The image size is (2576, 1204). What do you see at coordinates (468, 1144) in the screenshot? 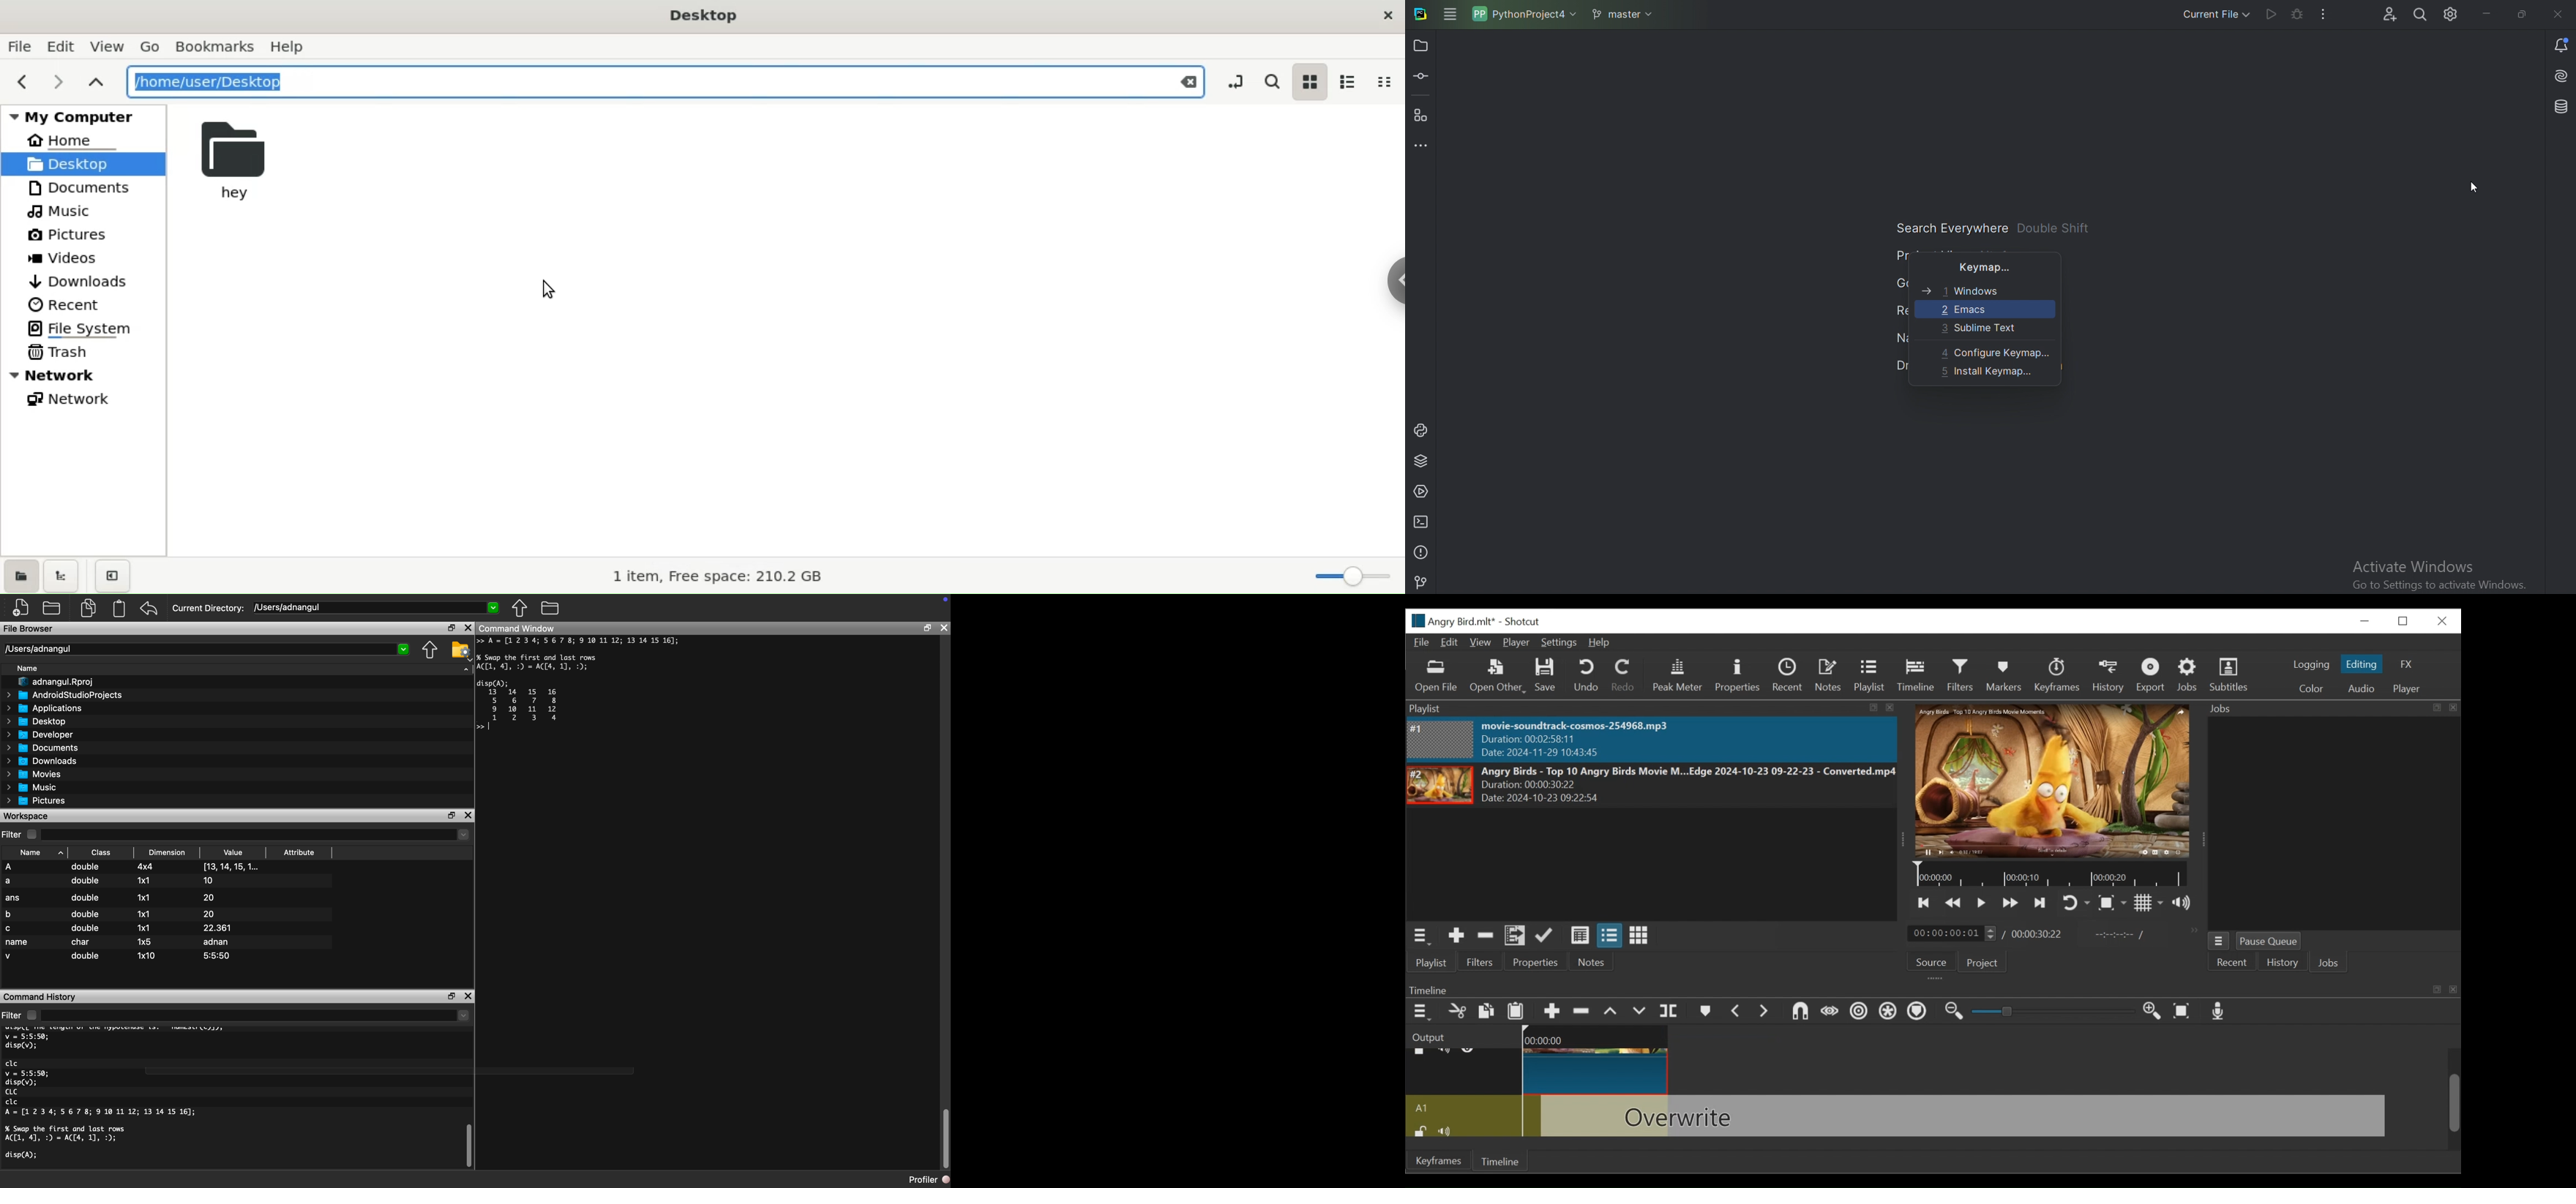
I see `Scrollbar` at bounding box center [468, 1144].